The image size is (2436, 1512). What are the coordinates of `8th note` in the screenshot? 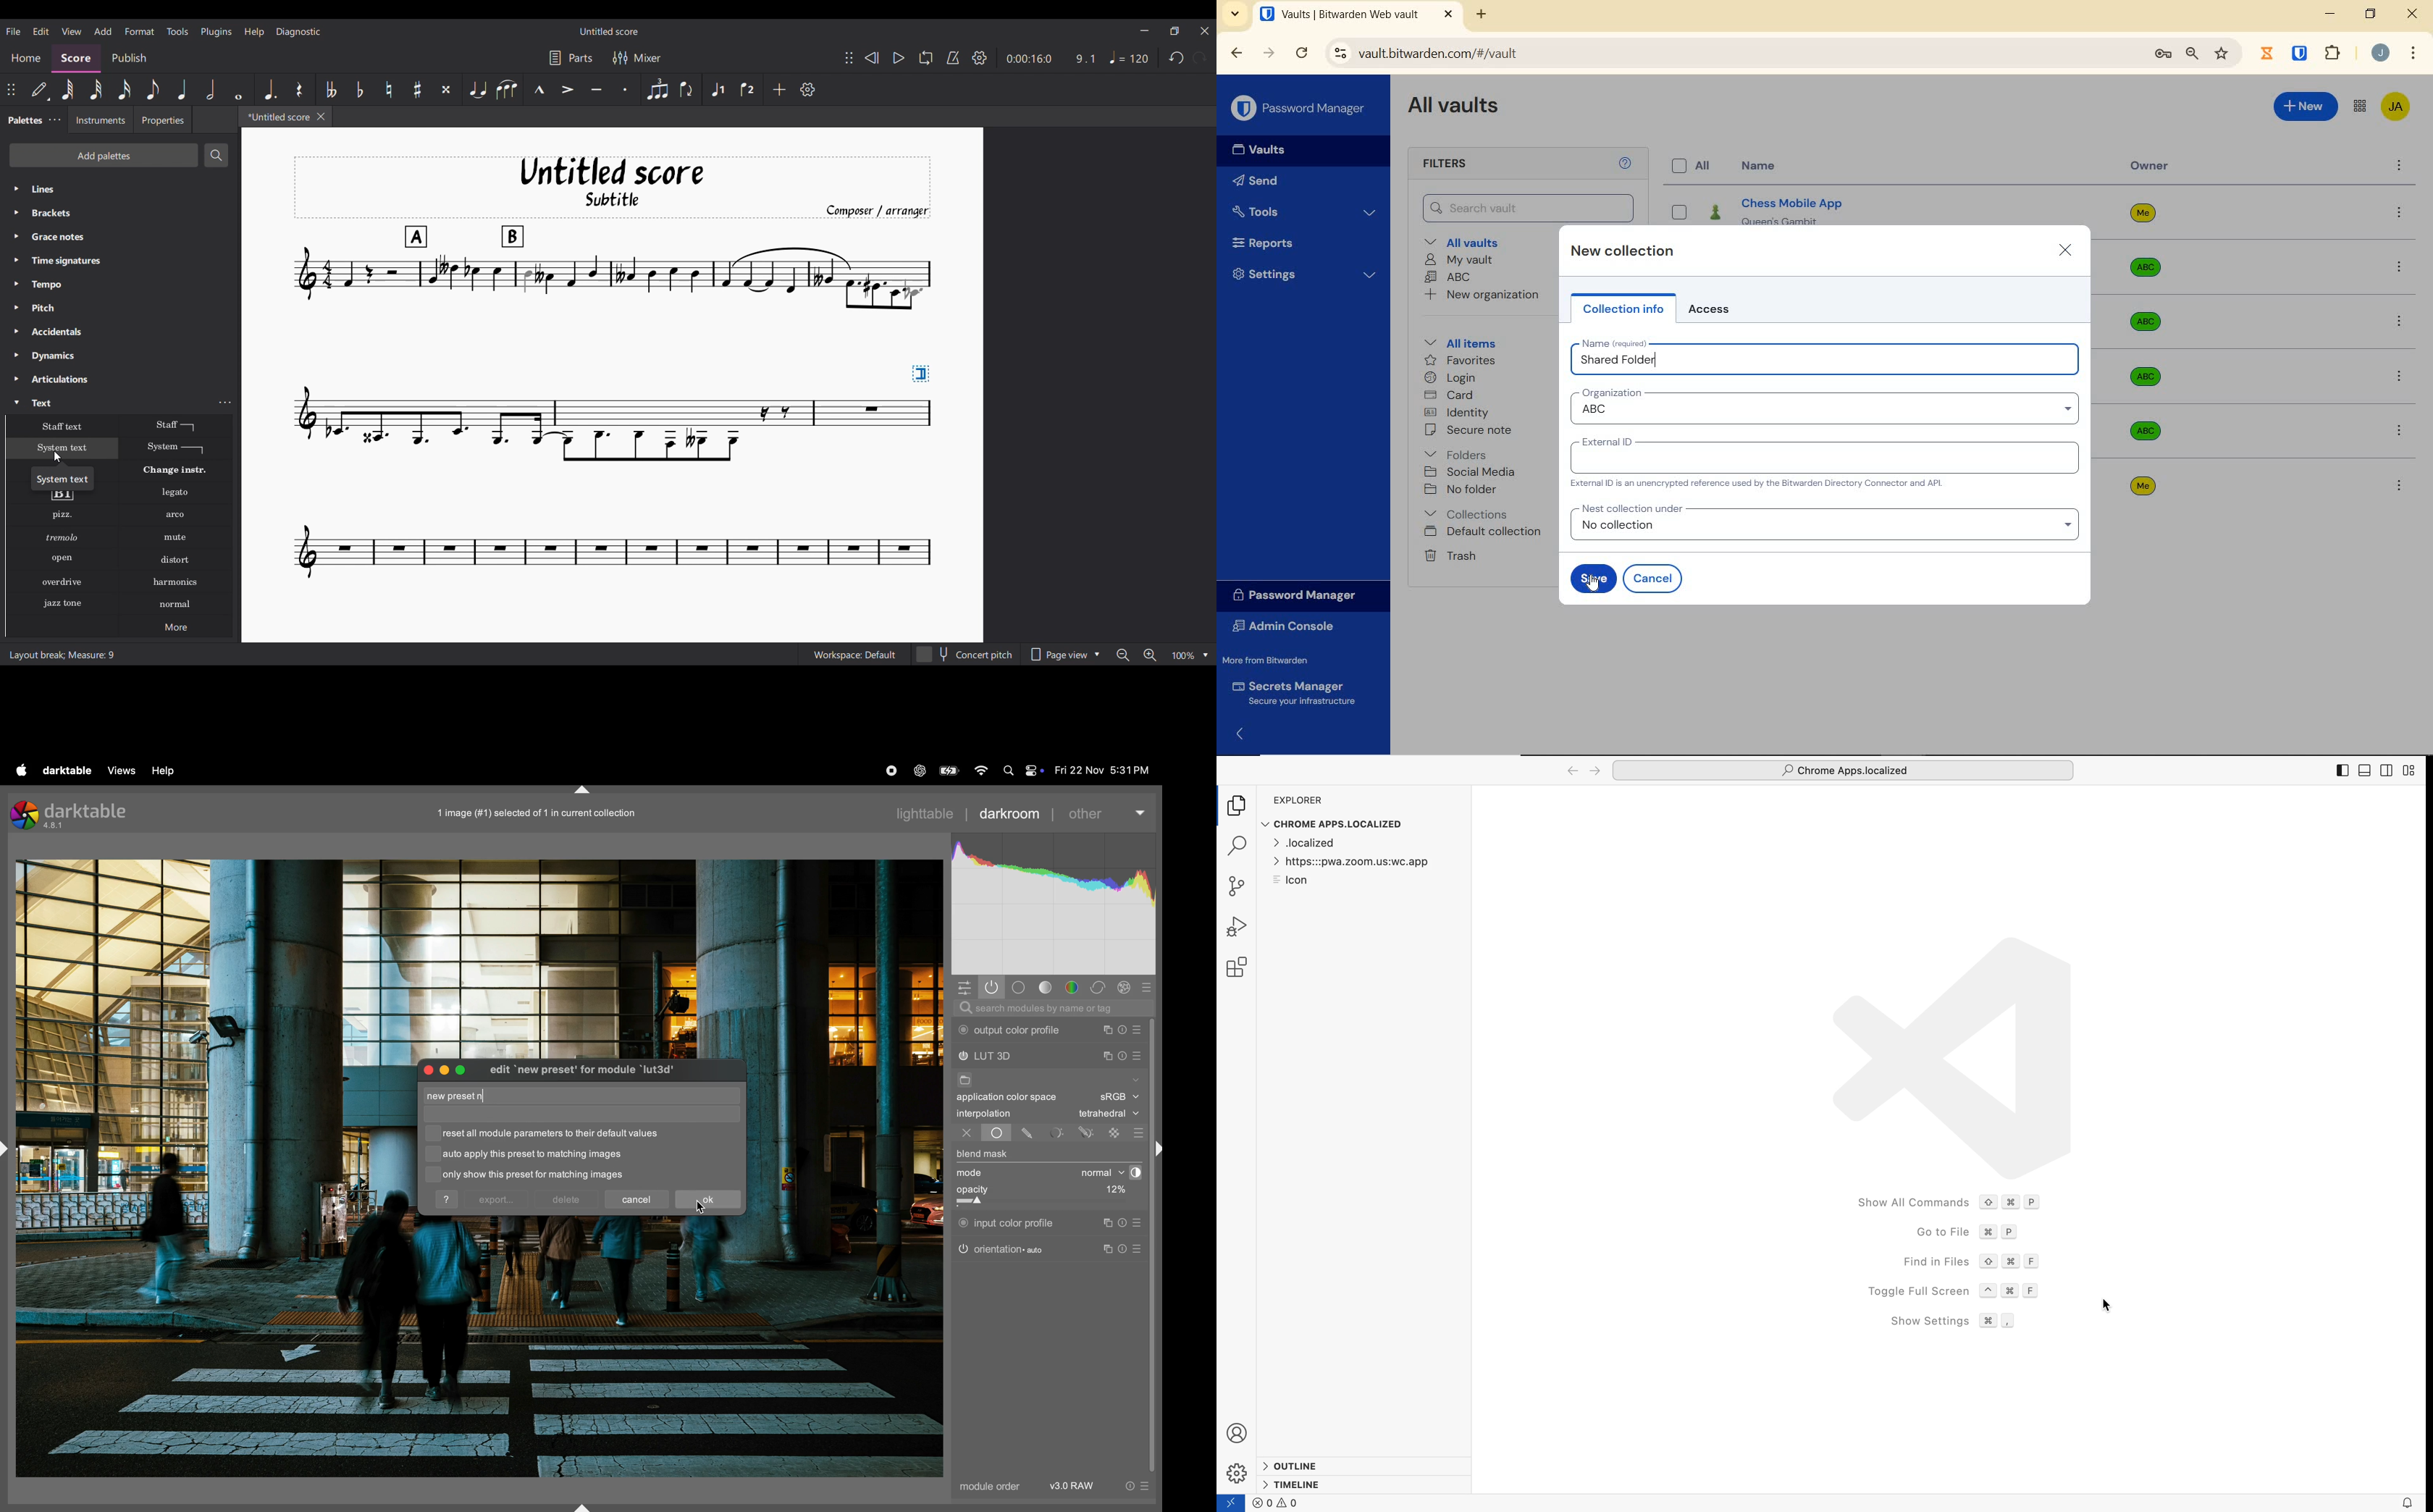 It's located at (153, 89).